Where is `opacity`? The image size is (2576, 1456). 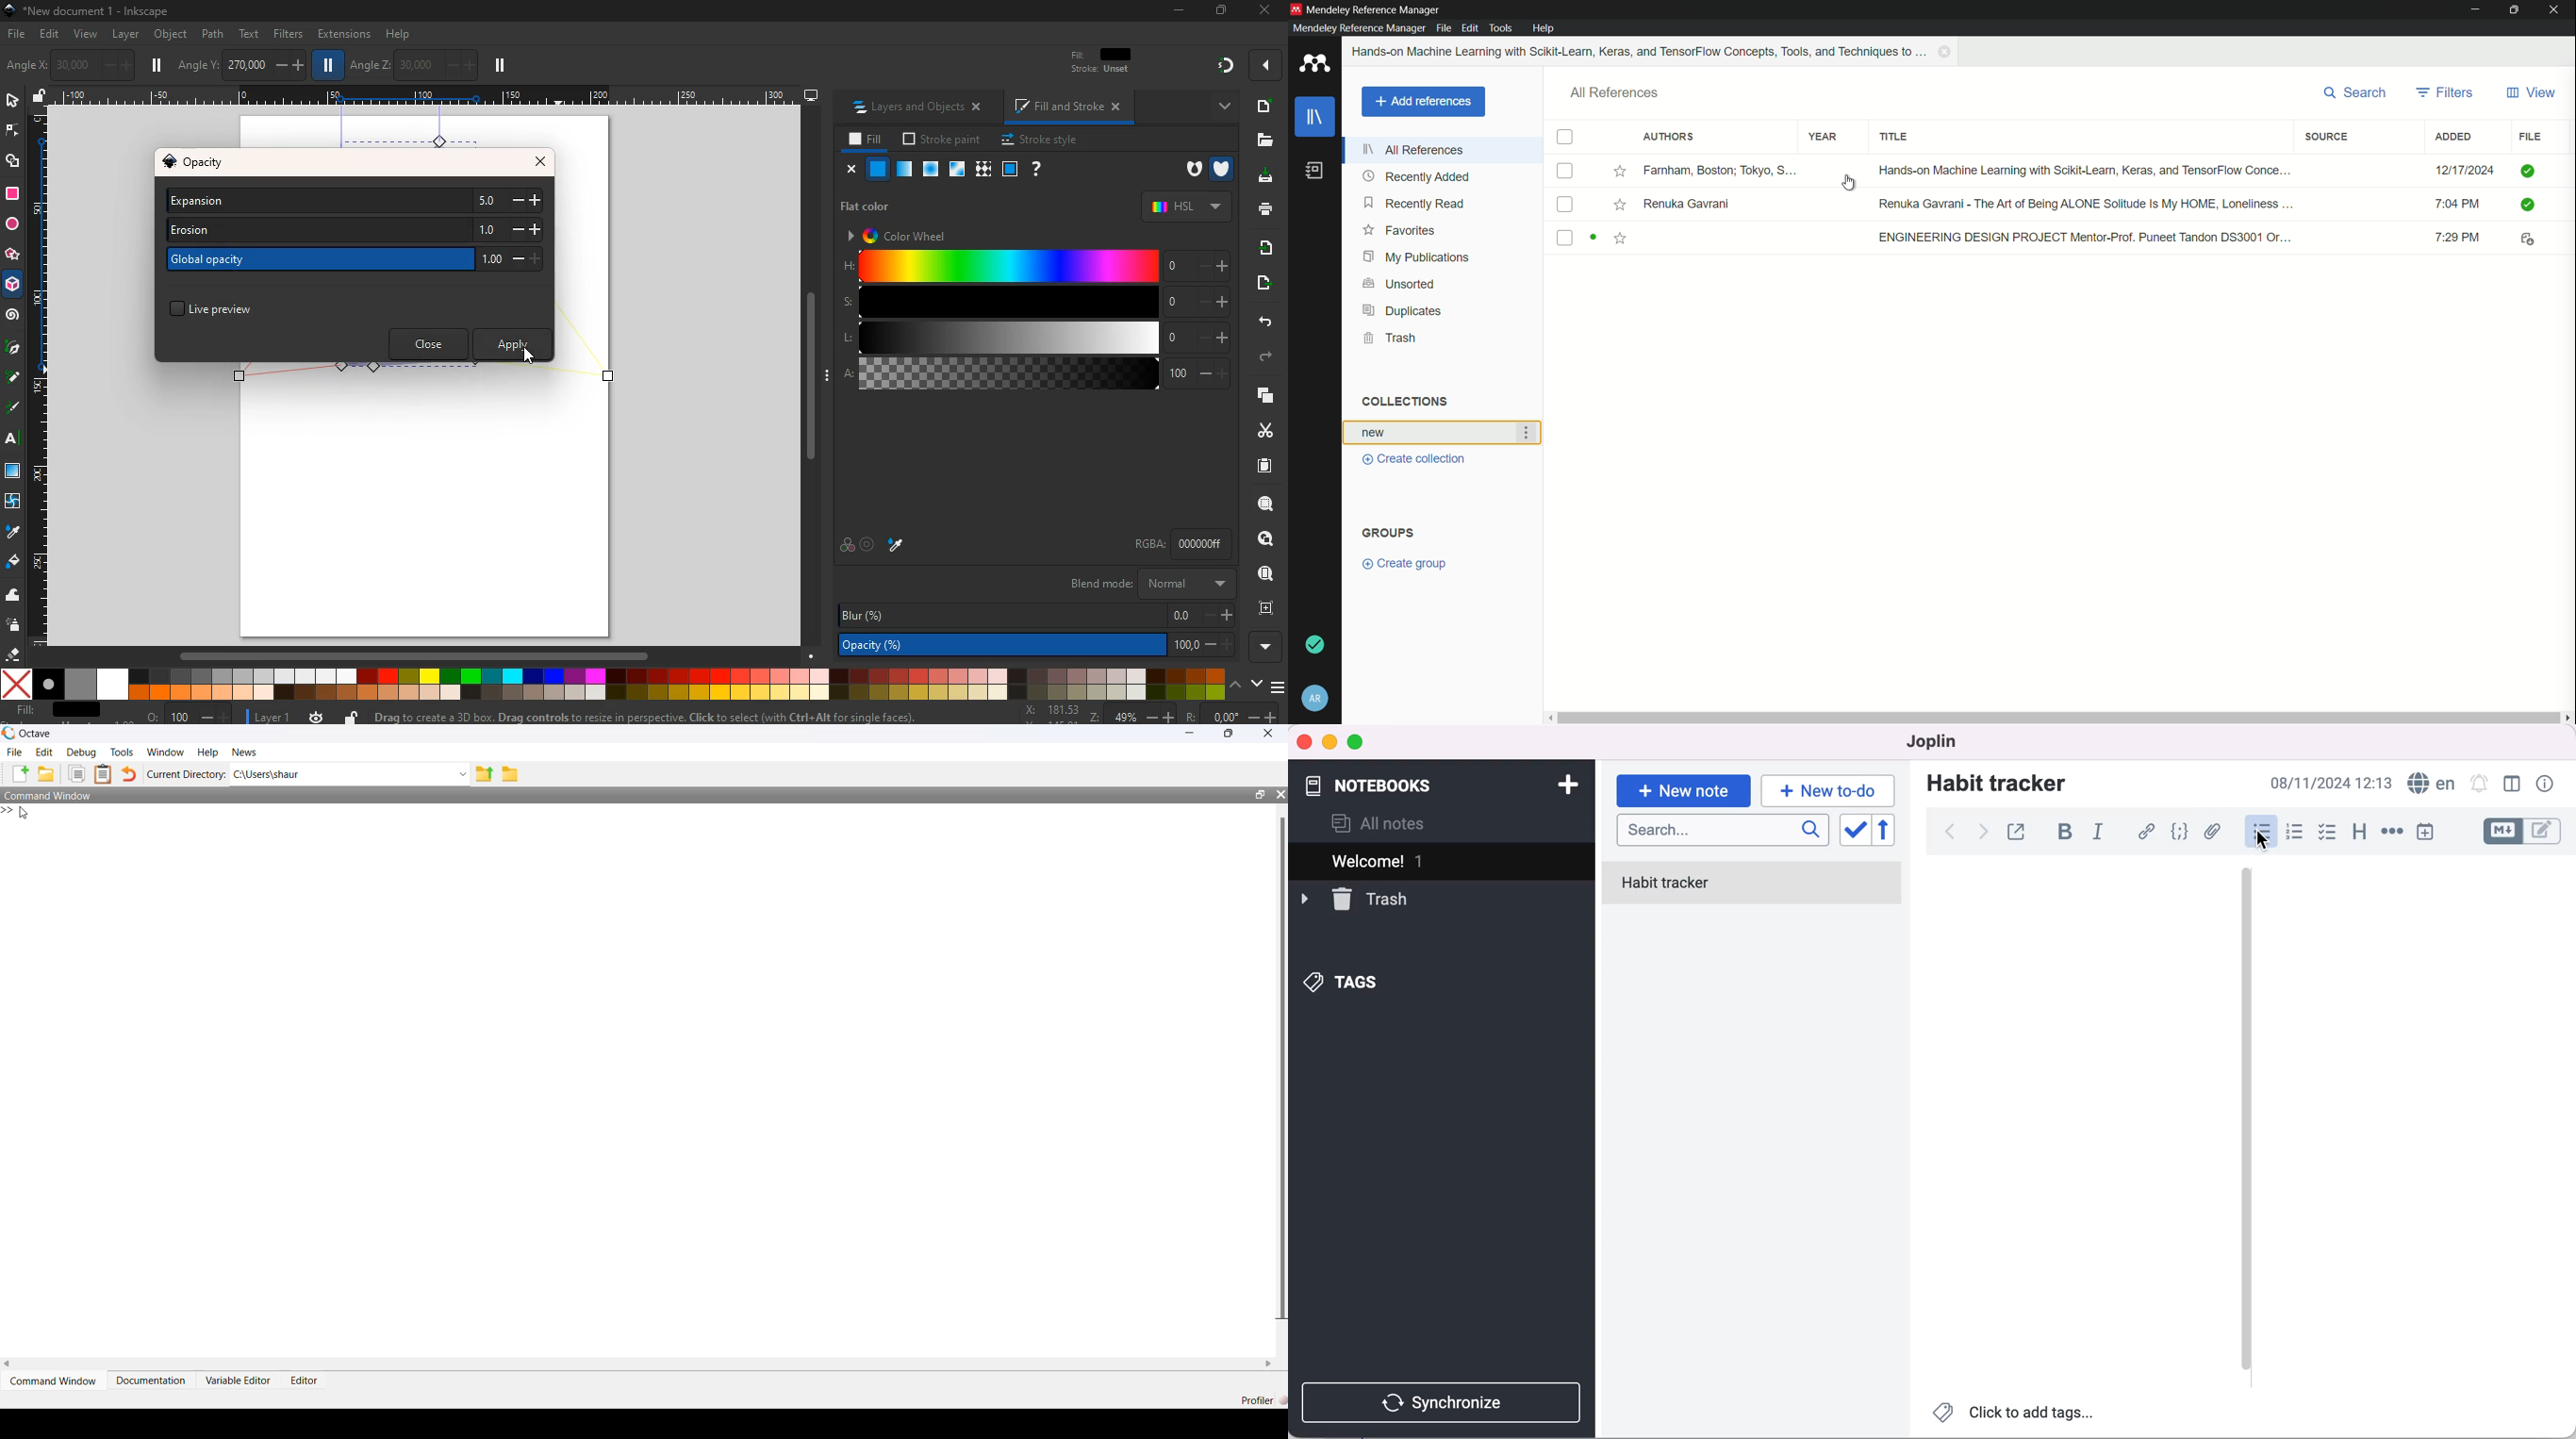 opacity is located at coordinates (902, 170).